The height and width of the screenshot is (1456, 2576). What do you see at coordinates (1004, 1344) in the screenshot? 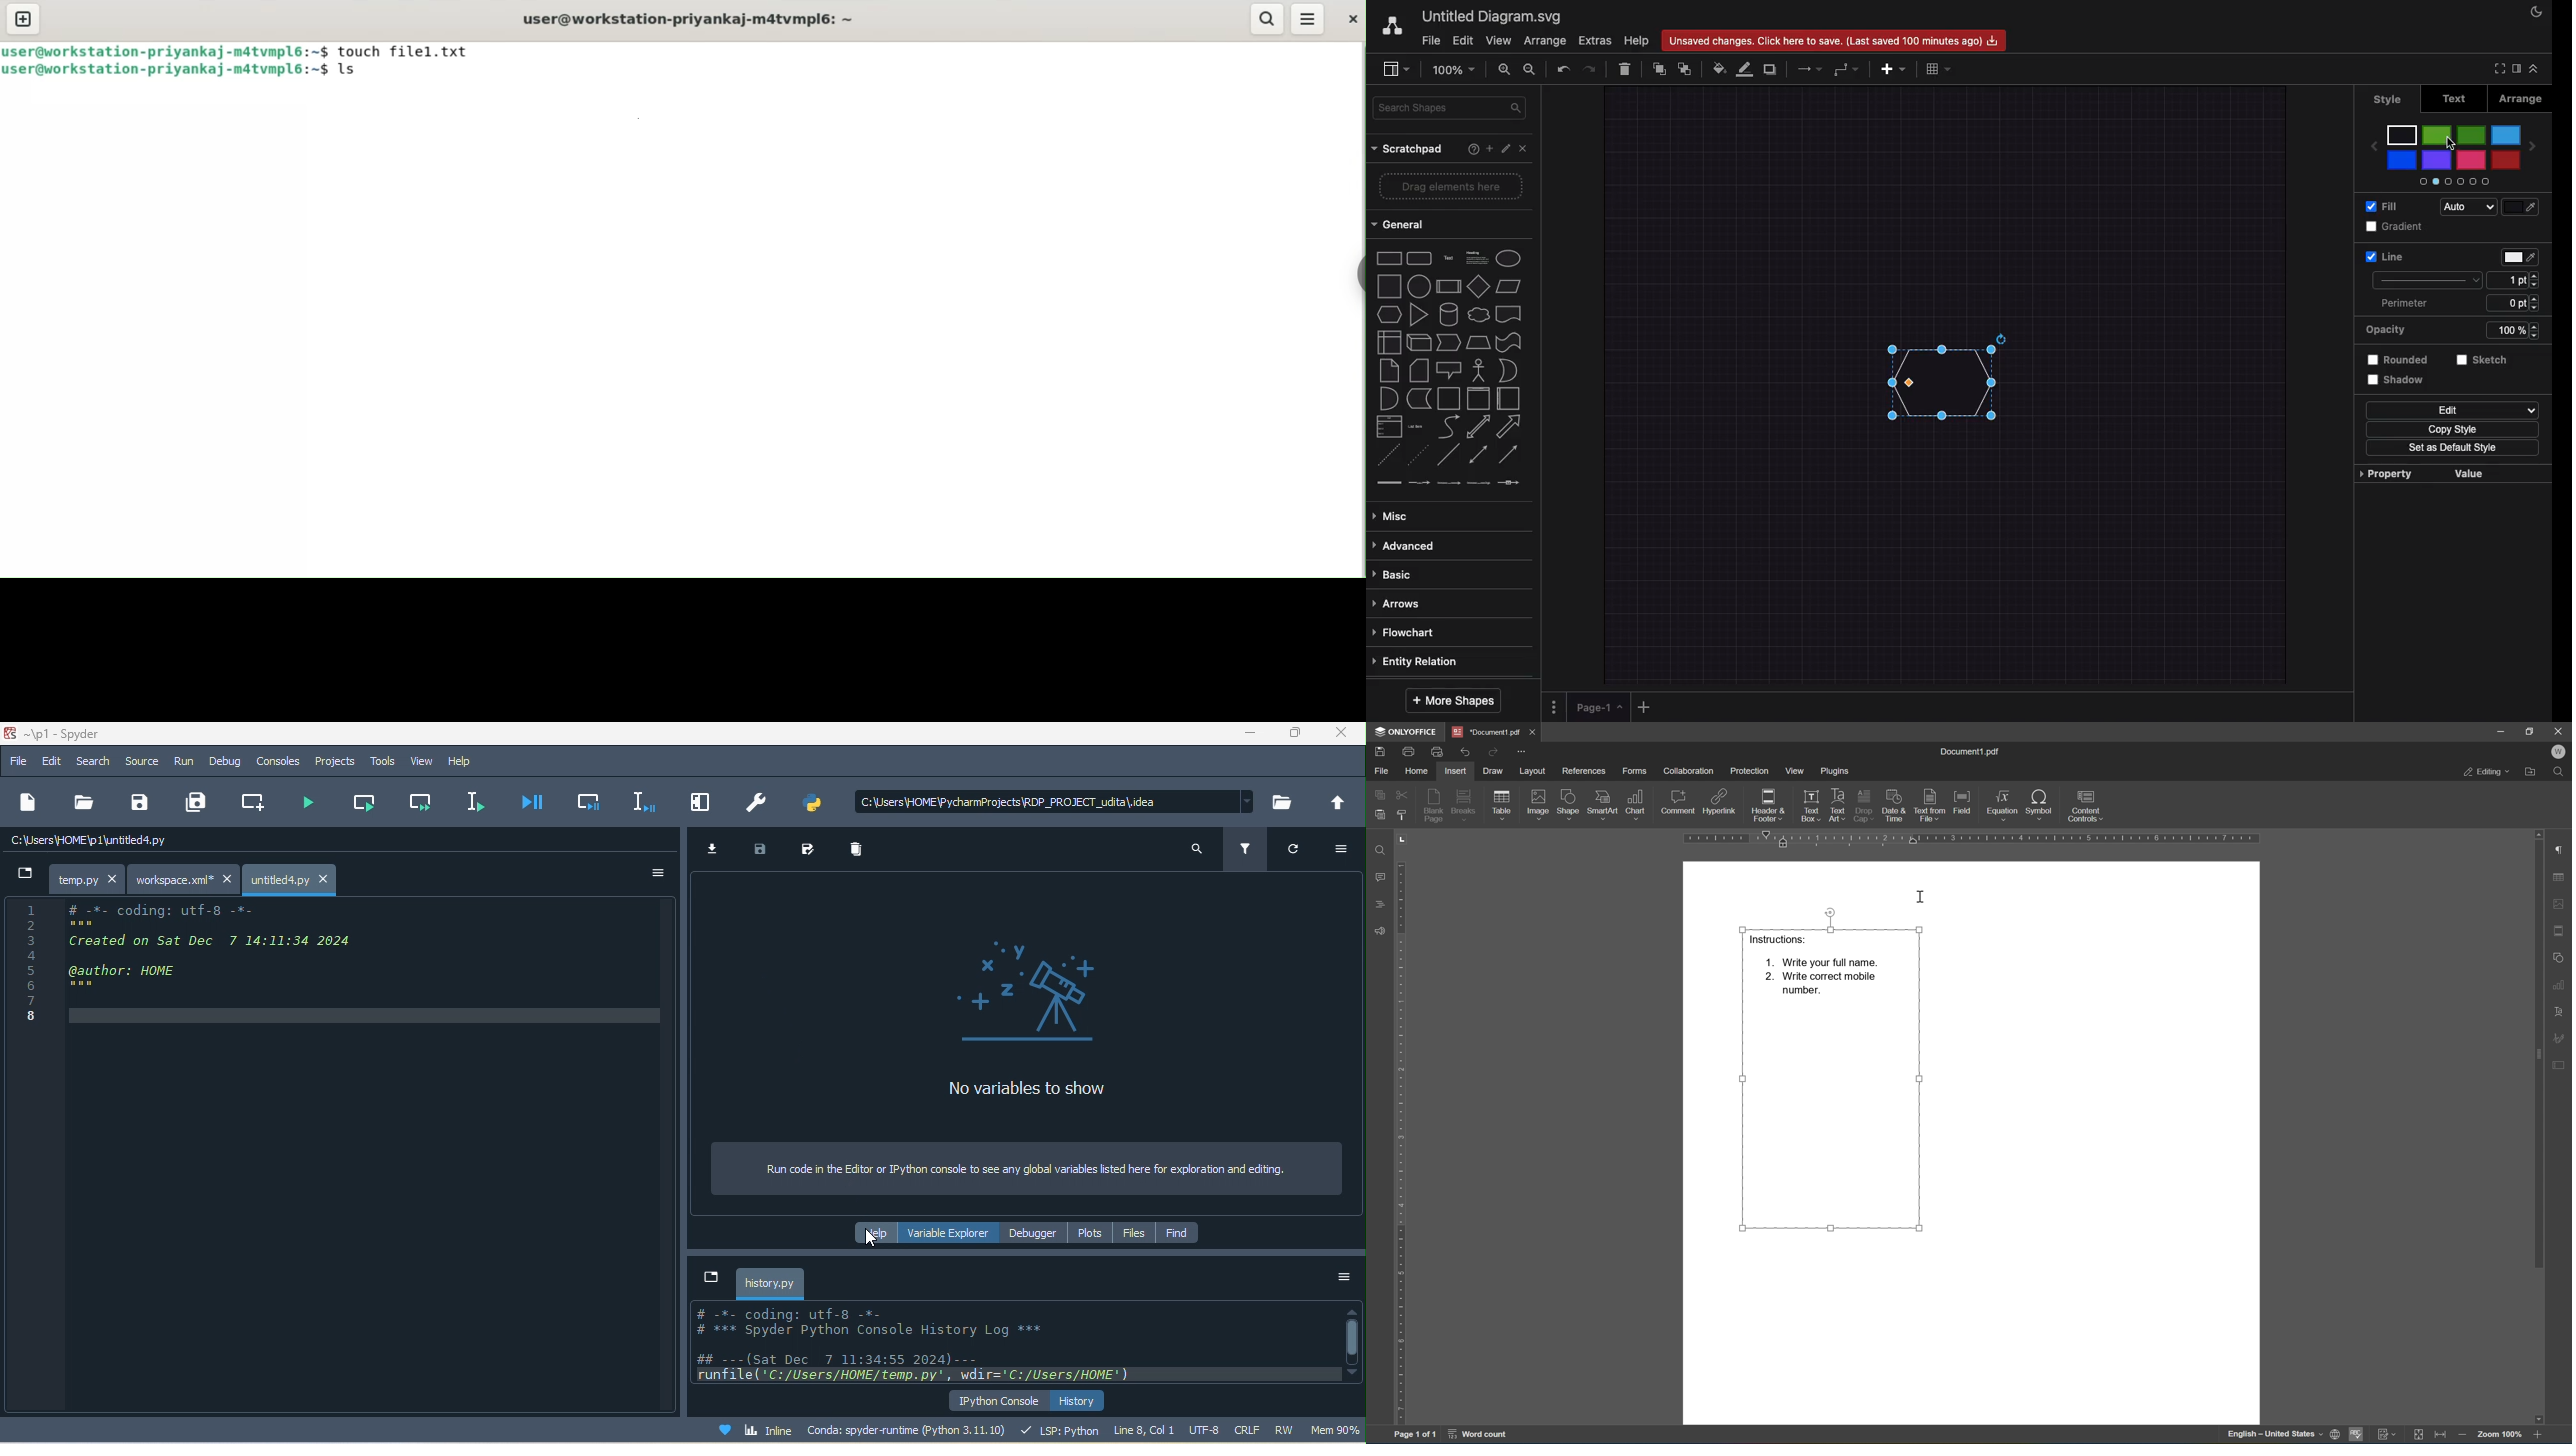
I see `text` at bounding box center [1004, 1344].